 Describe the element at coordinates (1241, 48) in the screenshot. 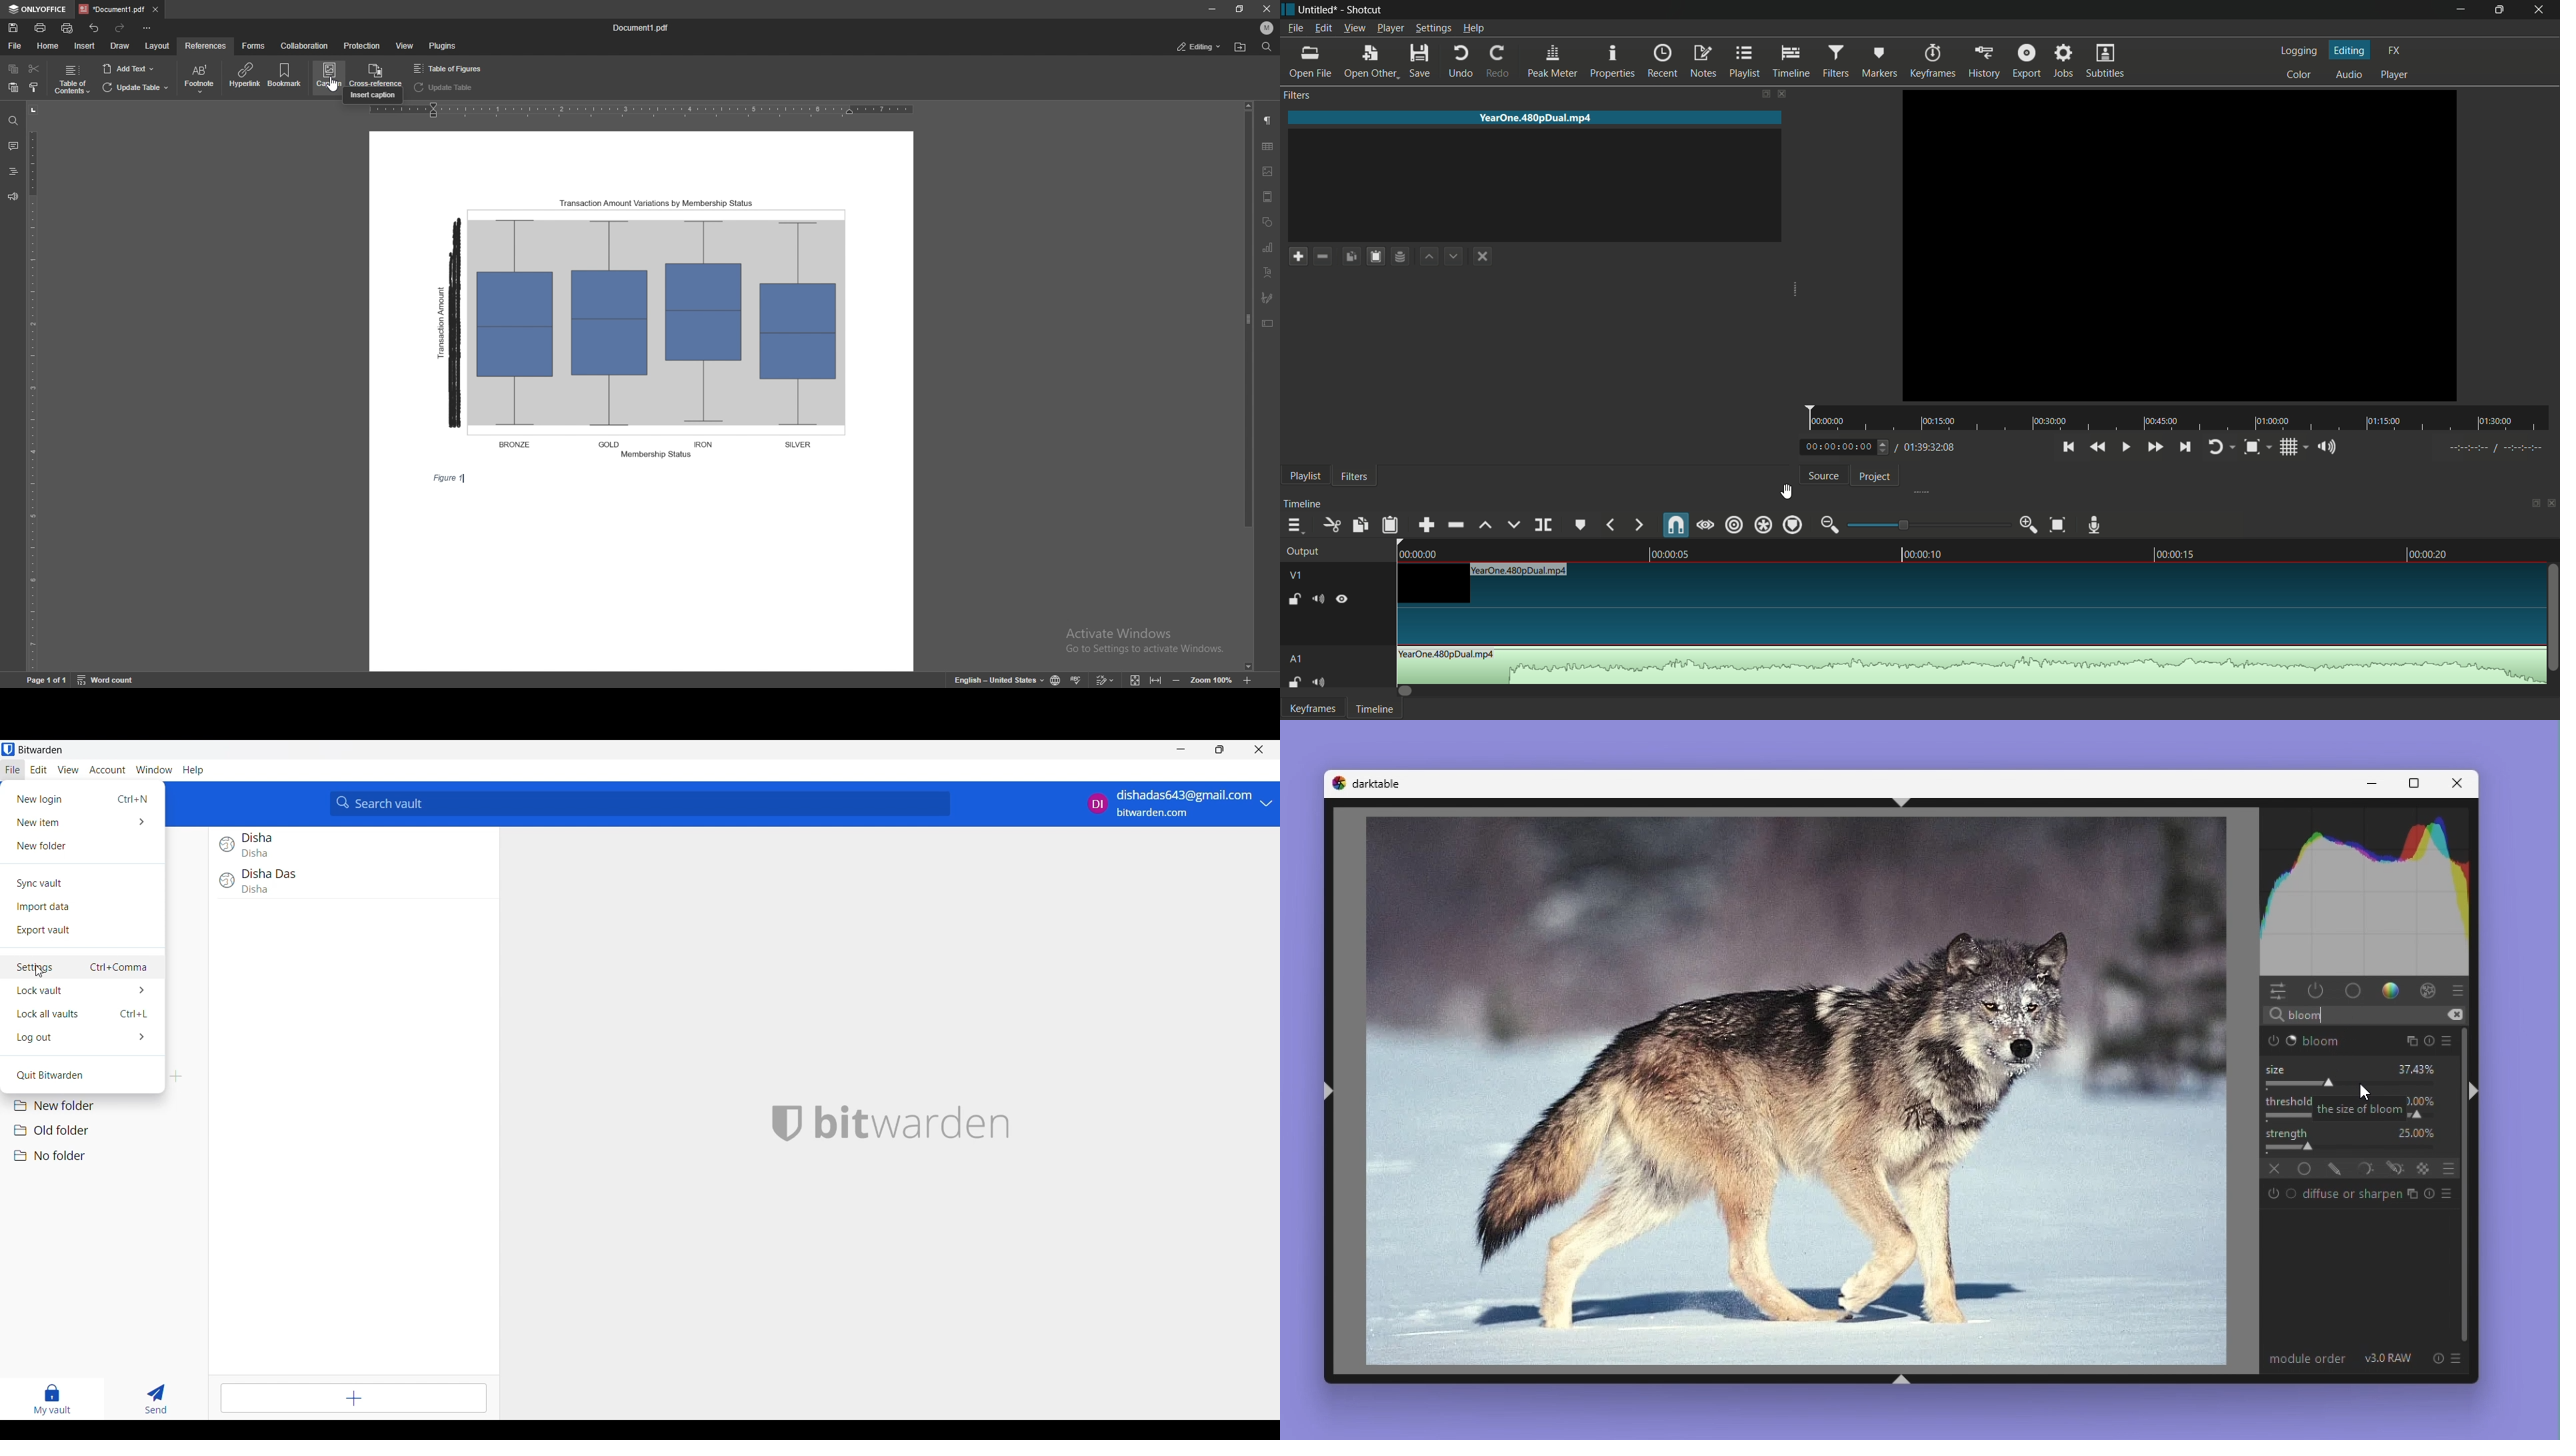

I see `locate file` at that location.